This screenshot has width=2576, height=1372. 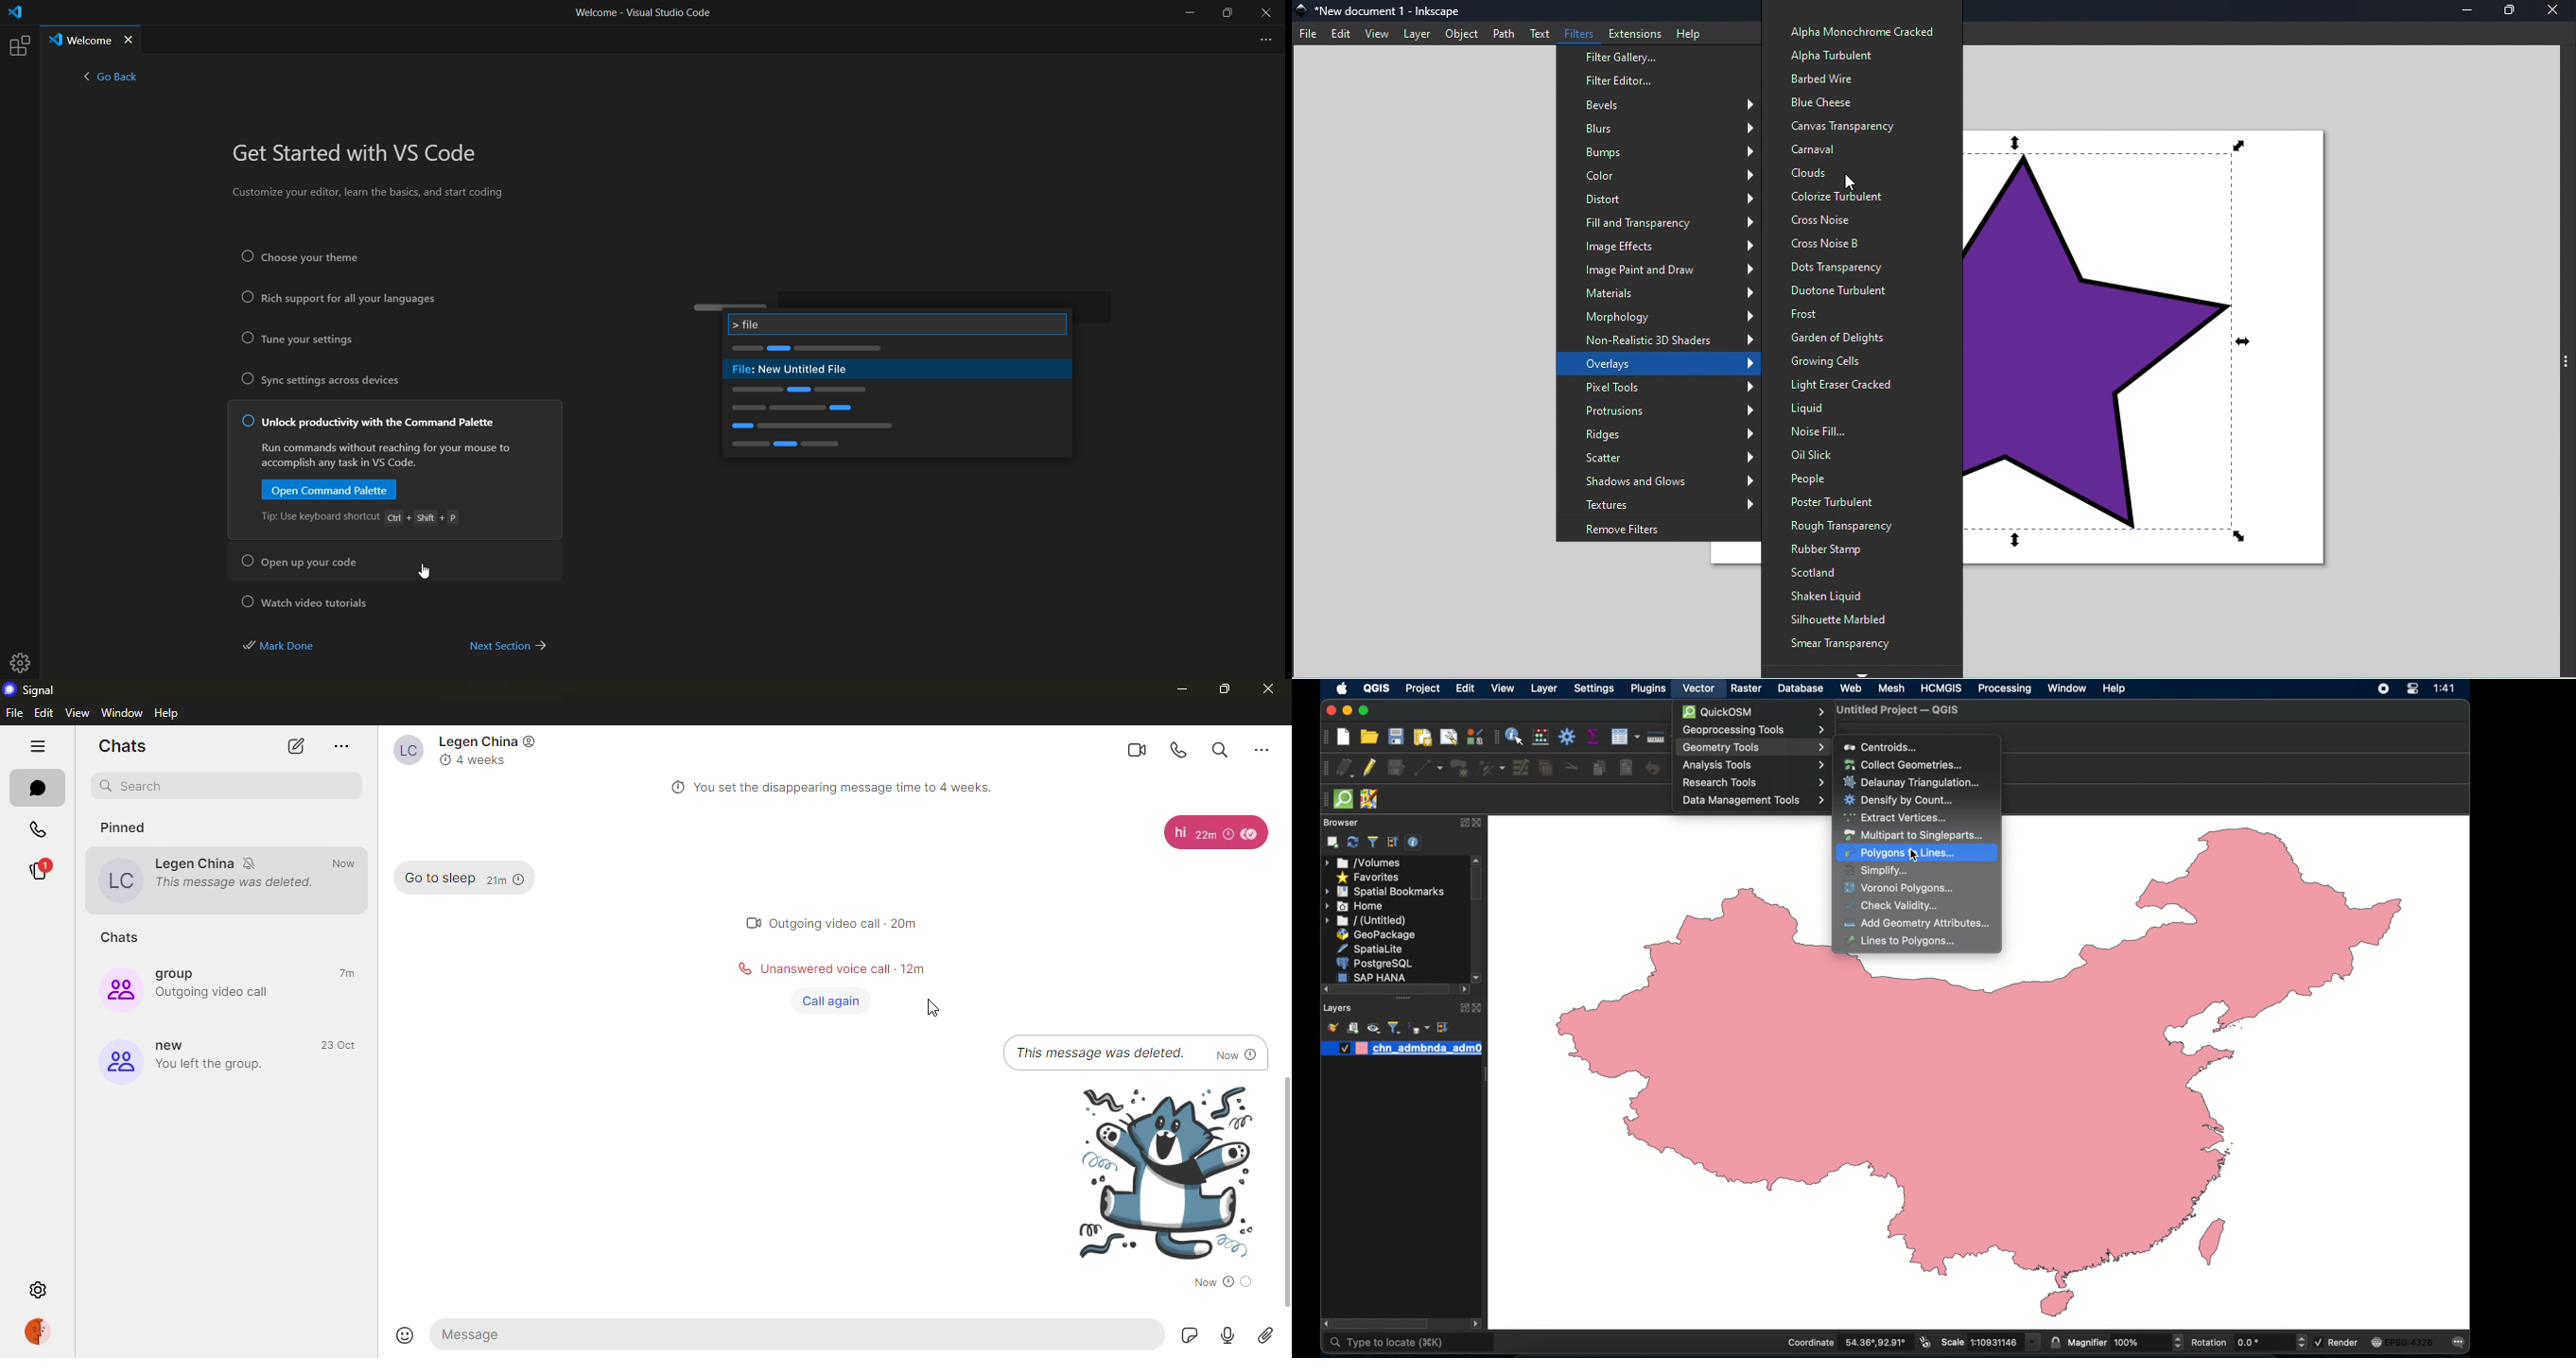 What do you see at coordinates (2568, 365) in the screenshot?
I see `toggle command panel` at bounding box center [2568, 365].